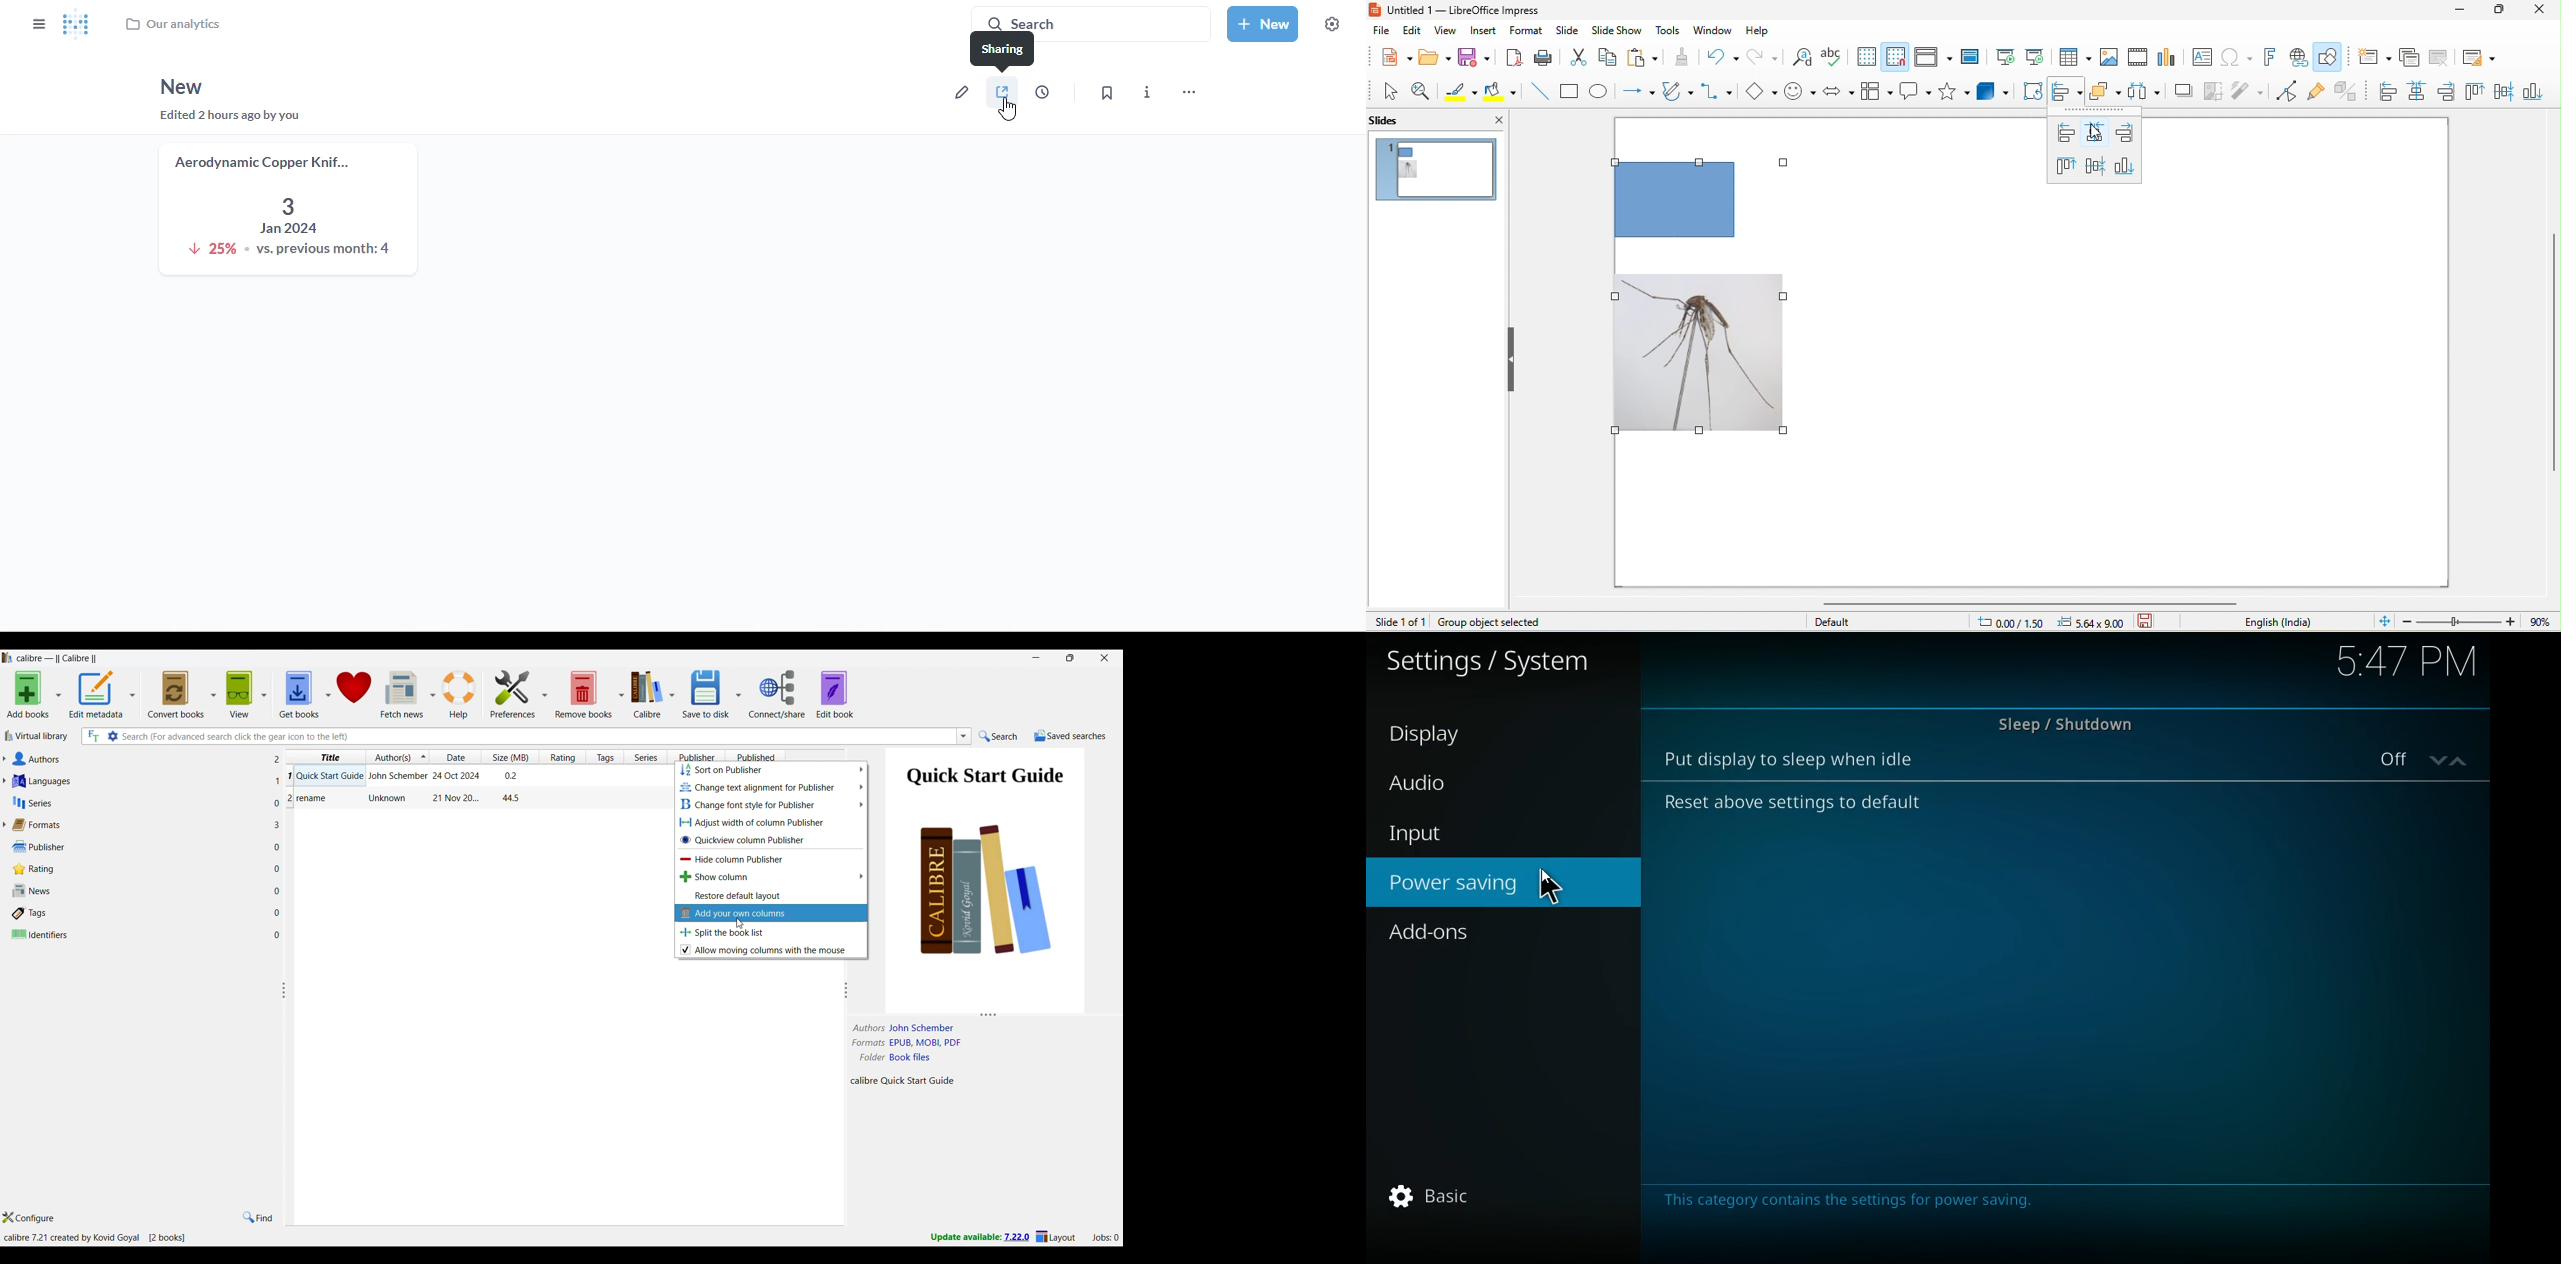 This screenshot has width=2576, height=1288. What do you see at coordinates (1037, 658) in the screenshot?
I see `Minimize` at bounding box center [1037, 658].